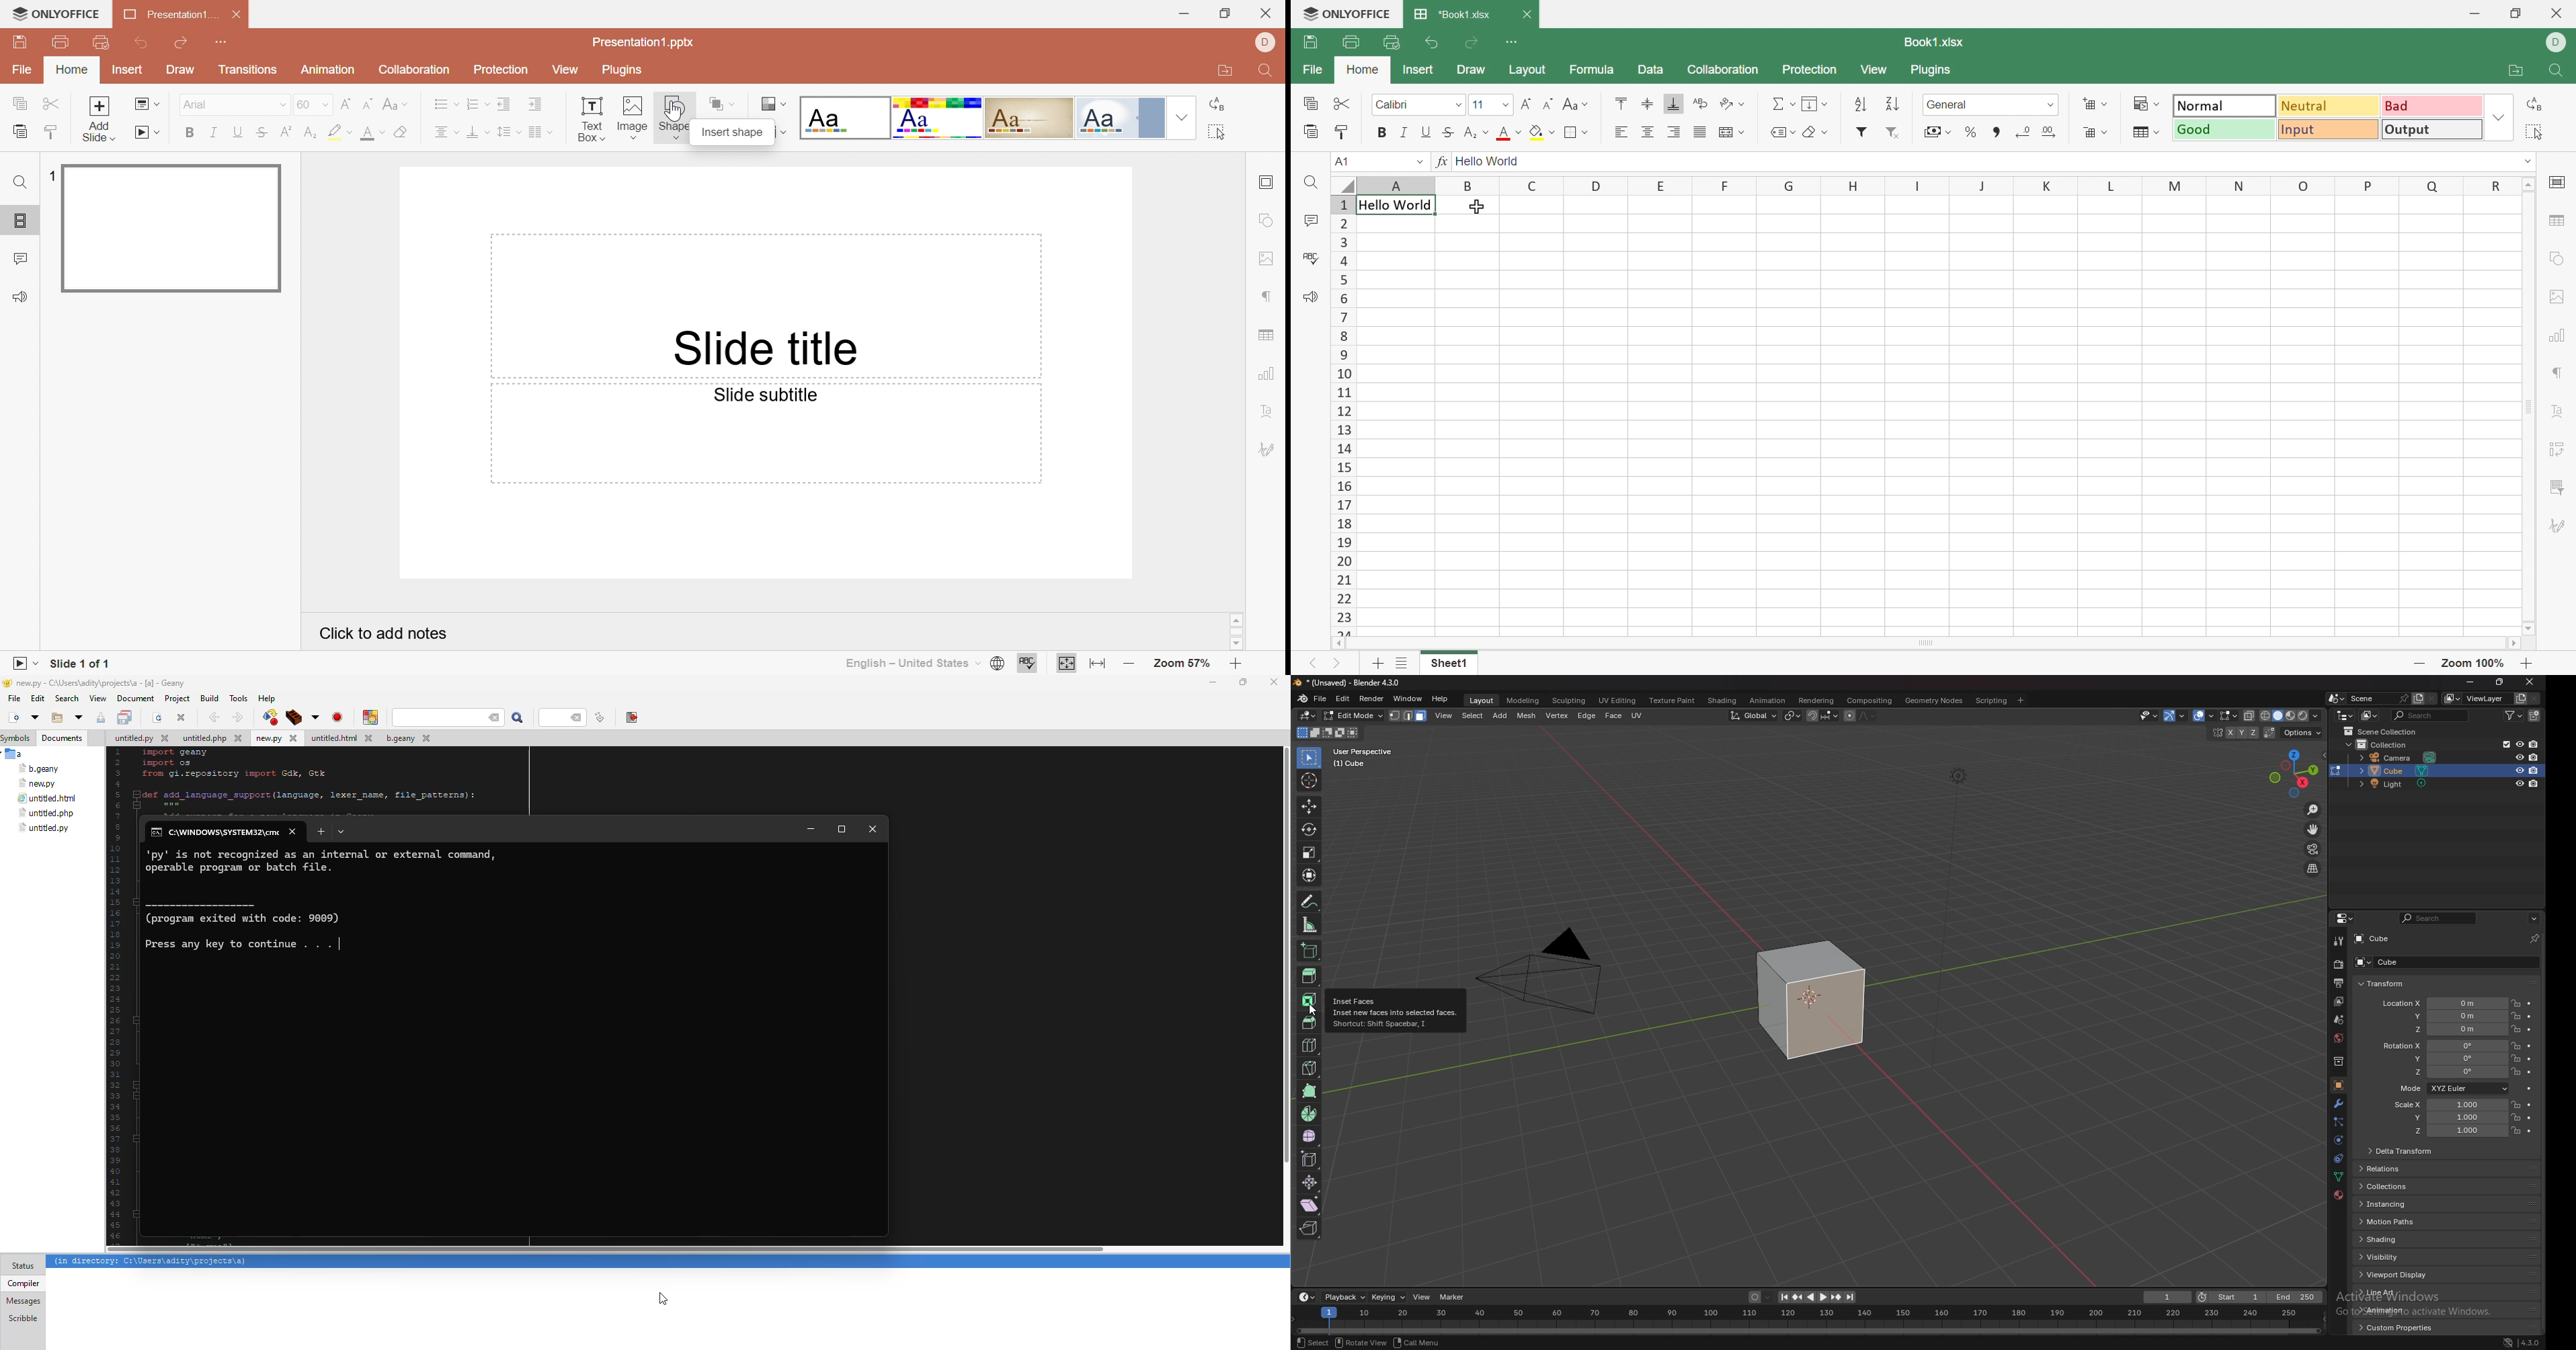  I want to click on mode, so click(1328, 733).